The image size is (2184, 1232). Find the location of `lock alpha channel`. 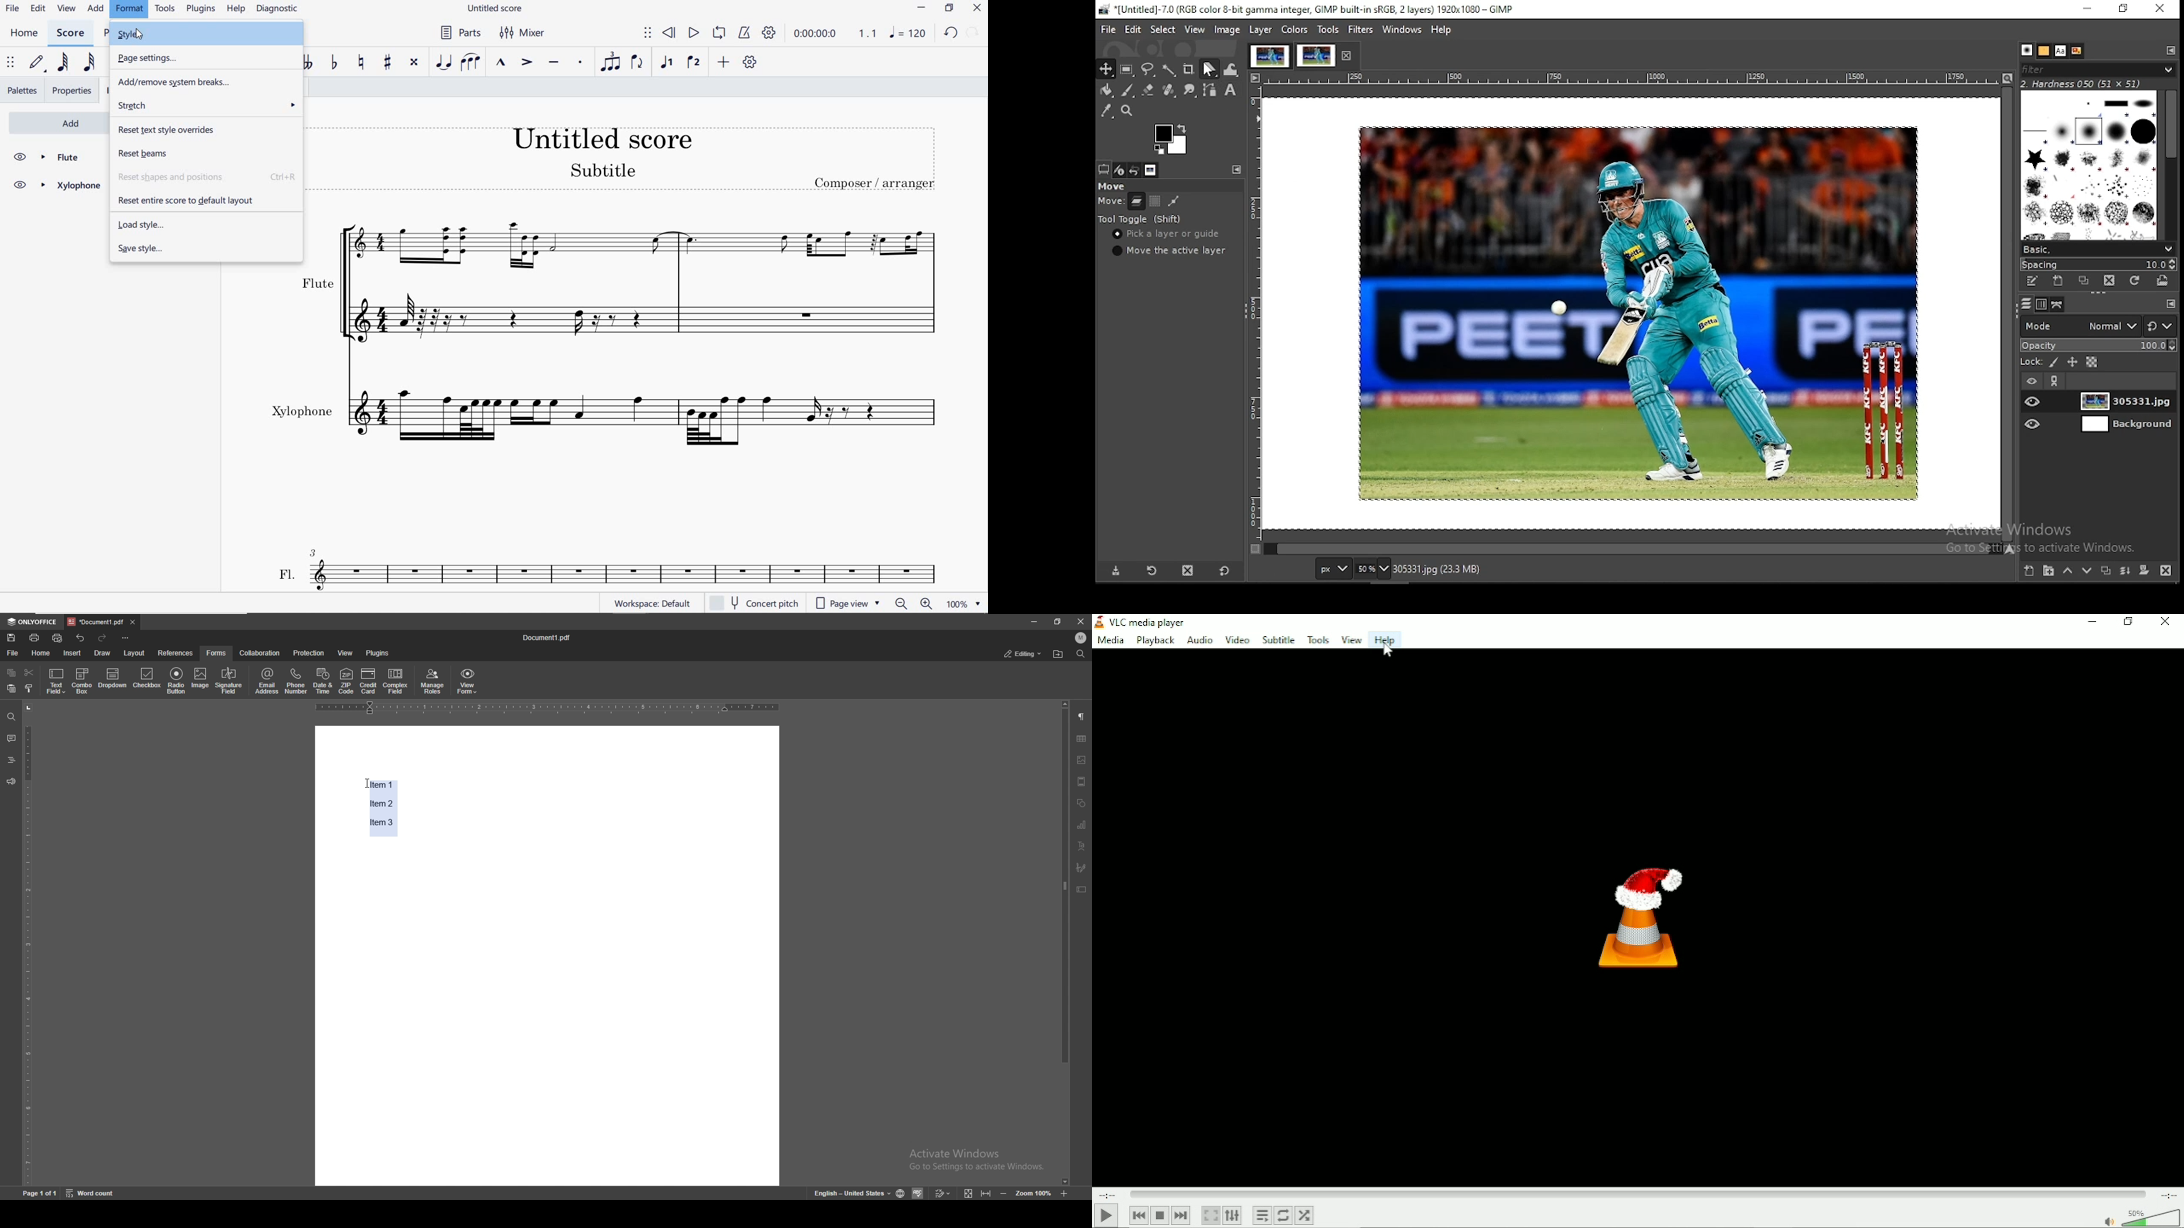

lock alpha channel is located at coordinates (2093, 363).